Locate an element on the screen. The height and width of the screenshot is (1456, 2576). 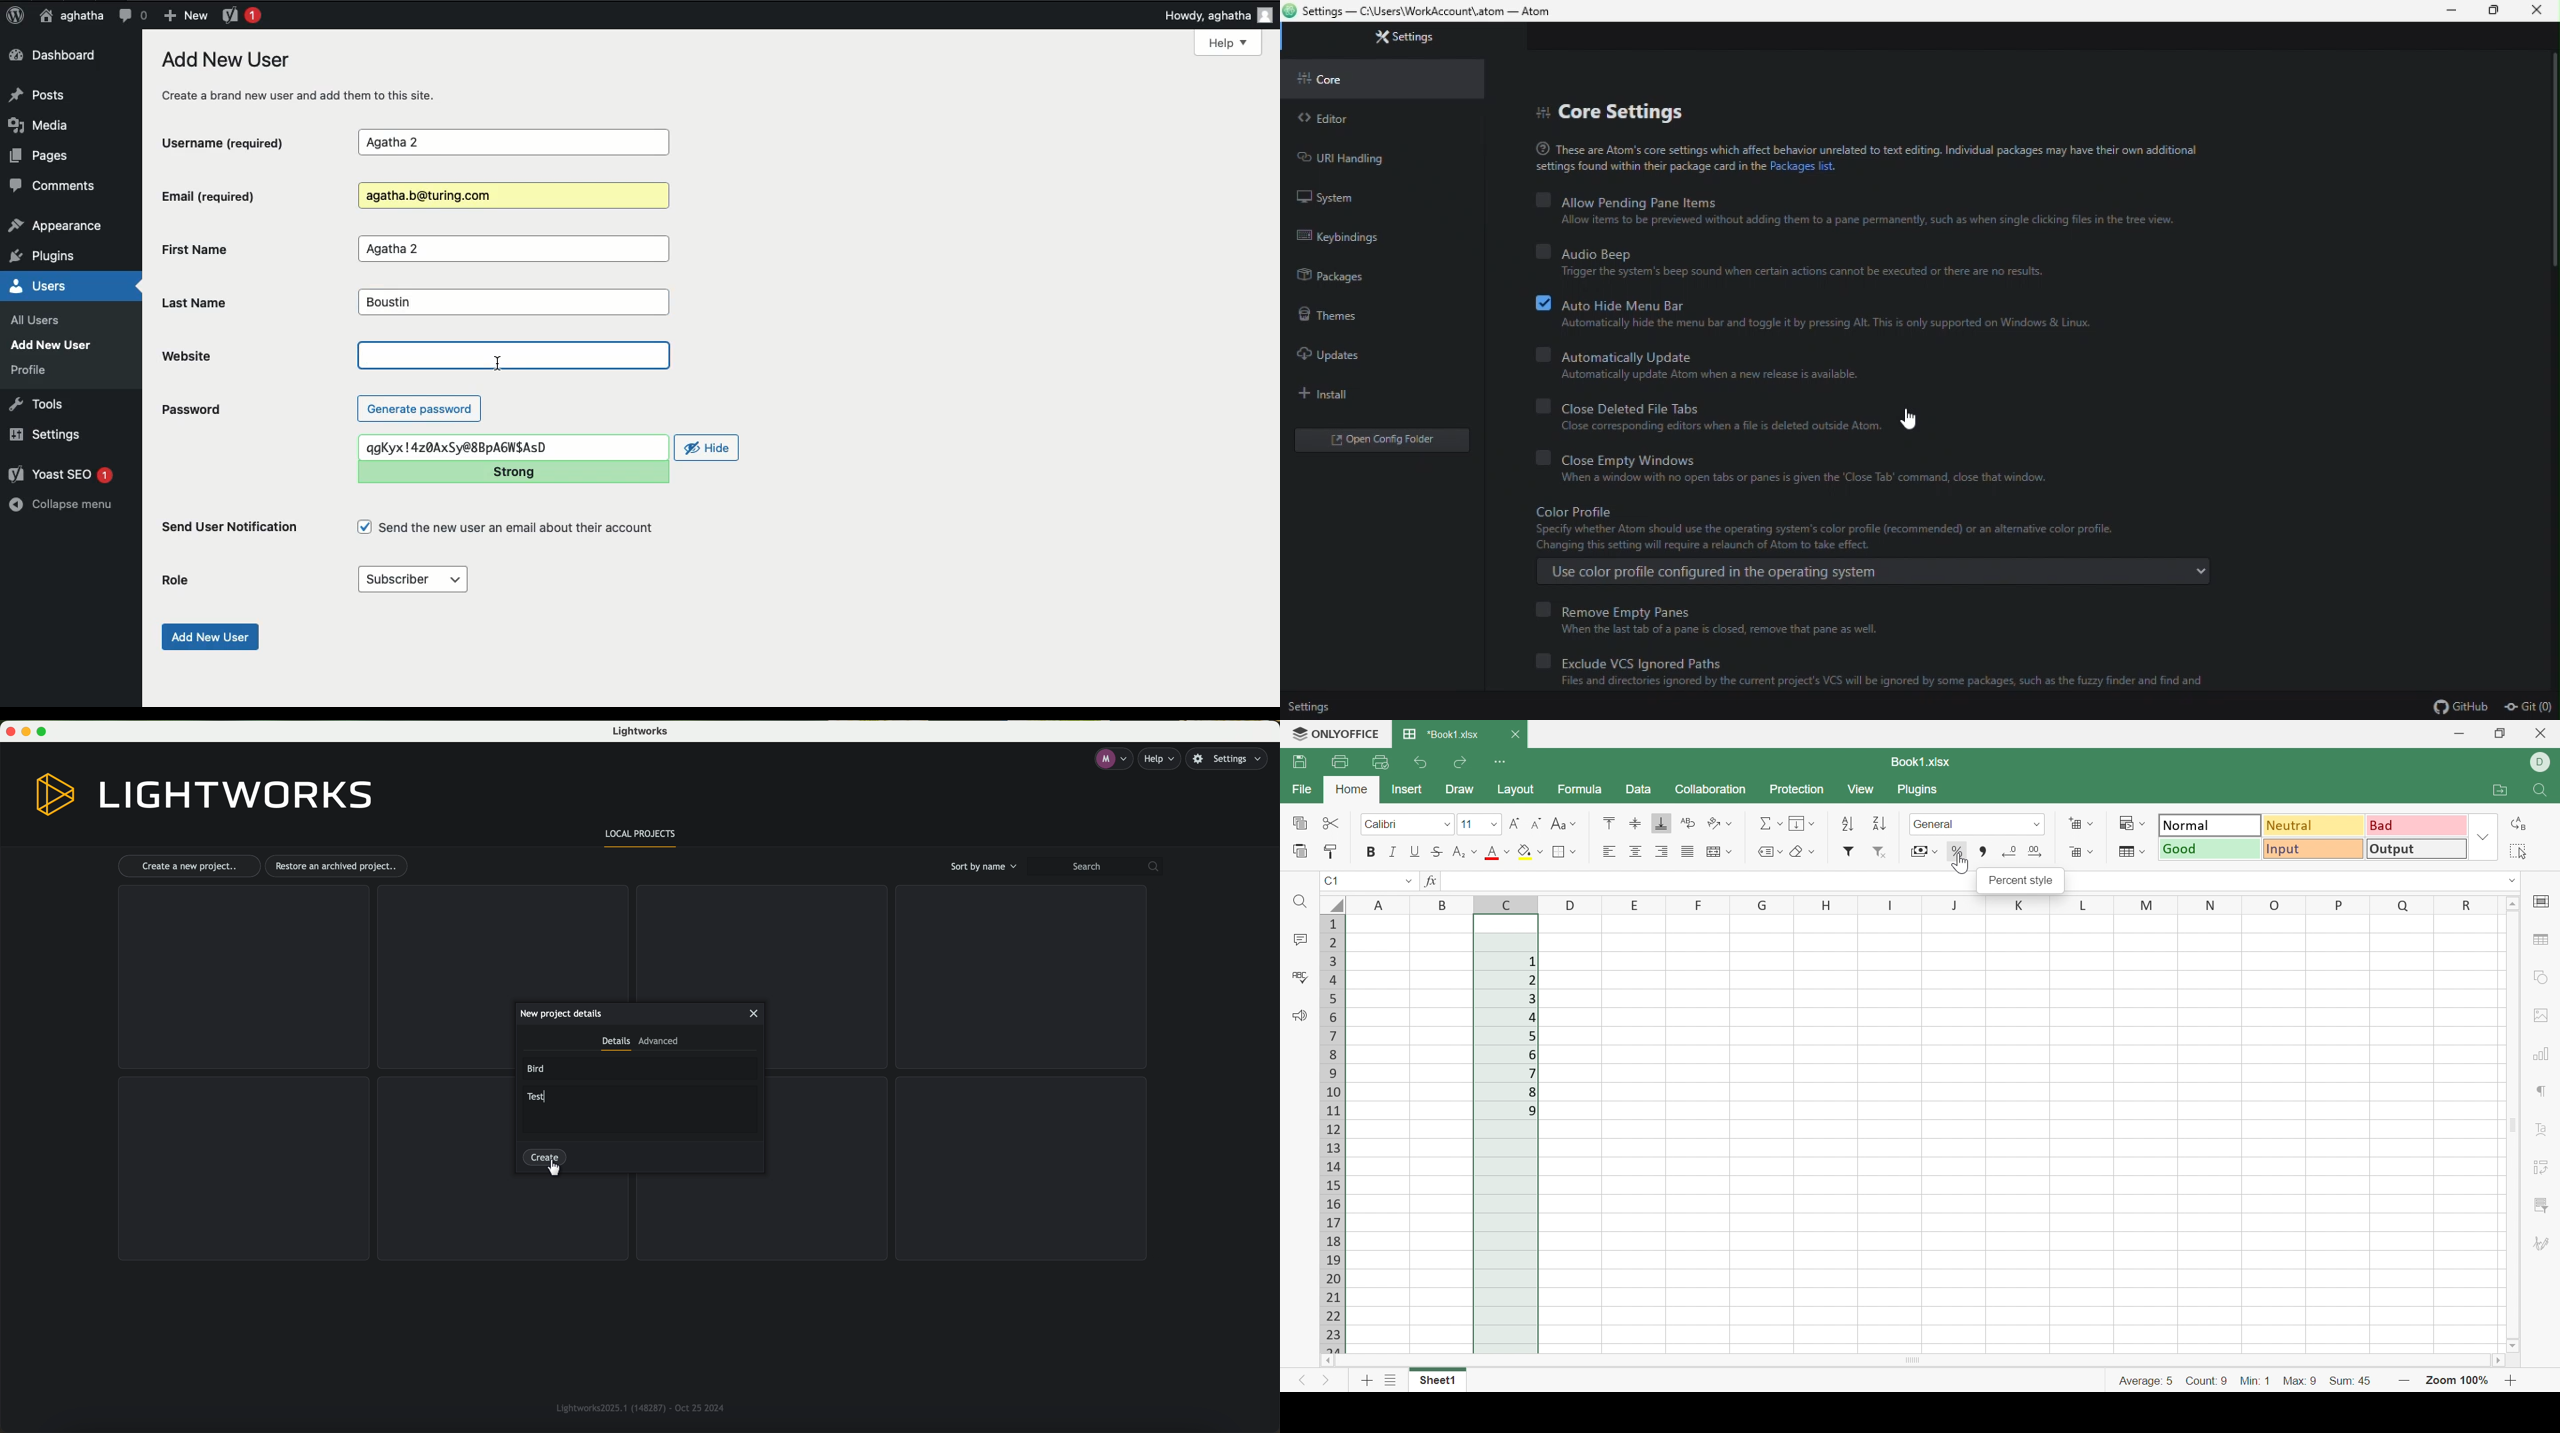
Paste is located at coordinates (1301, 853).